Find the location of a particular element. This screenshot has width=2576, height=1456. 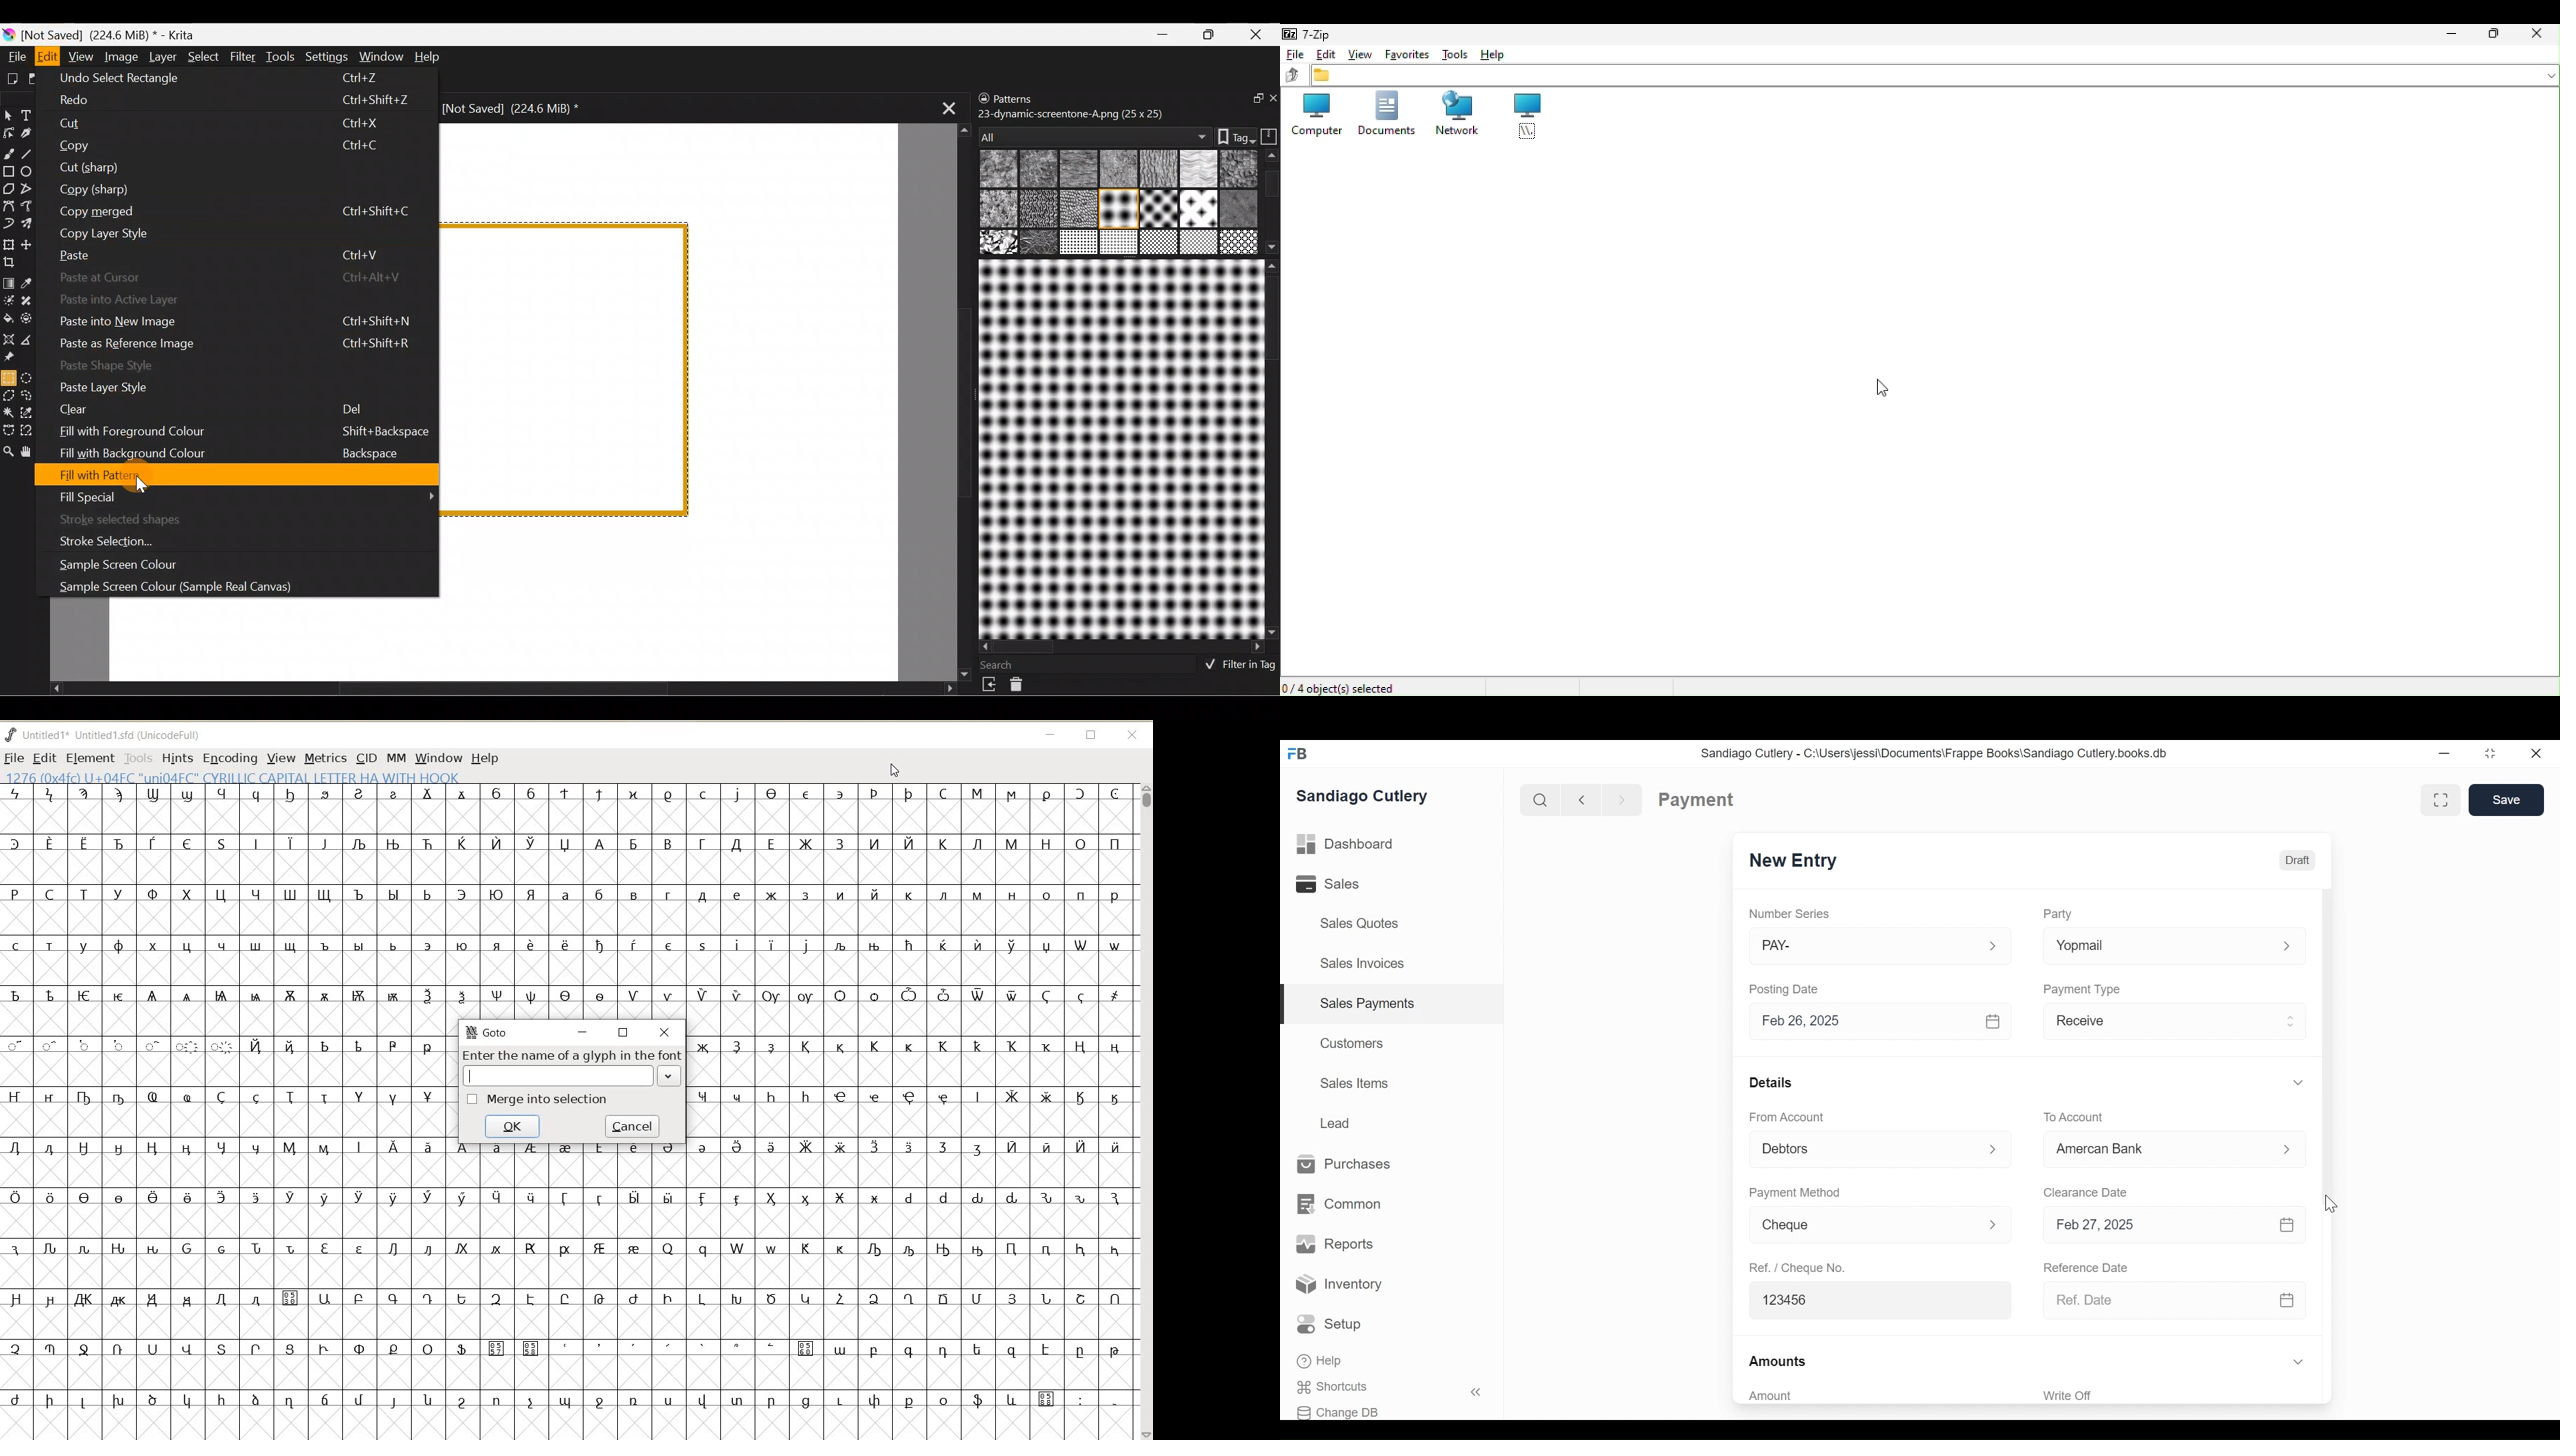

Maximize is located at coordinates (1212, 35).